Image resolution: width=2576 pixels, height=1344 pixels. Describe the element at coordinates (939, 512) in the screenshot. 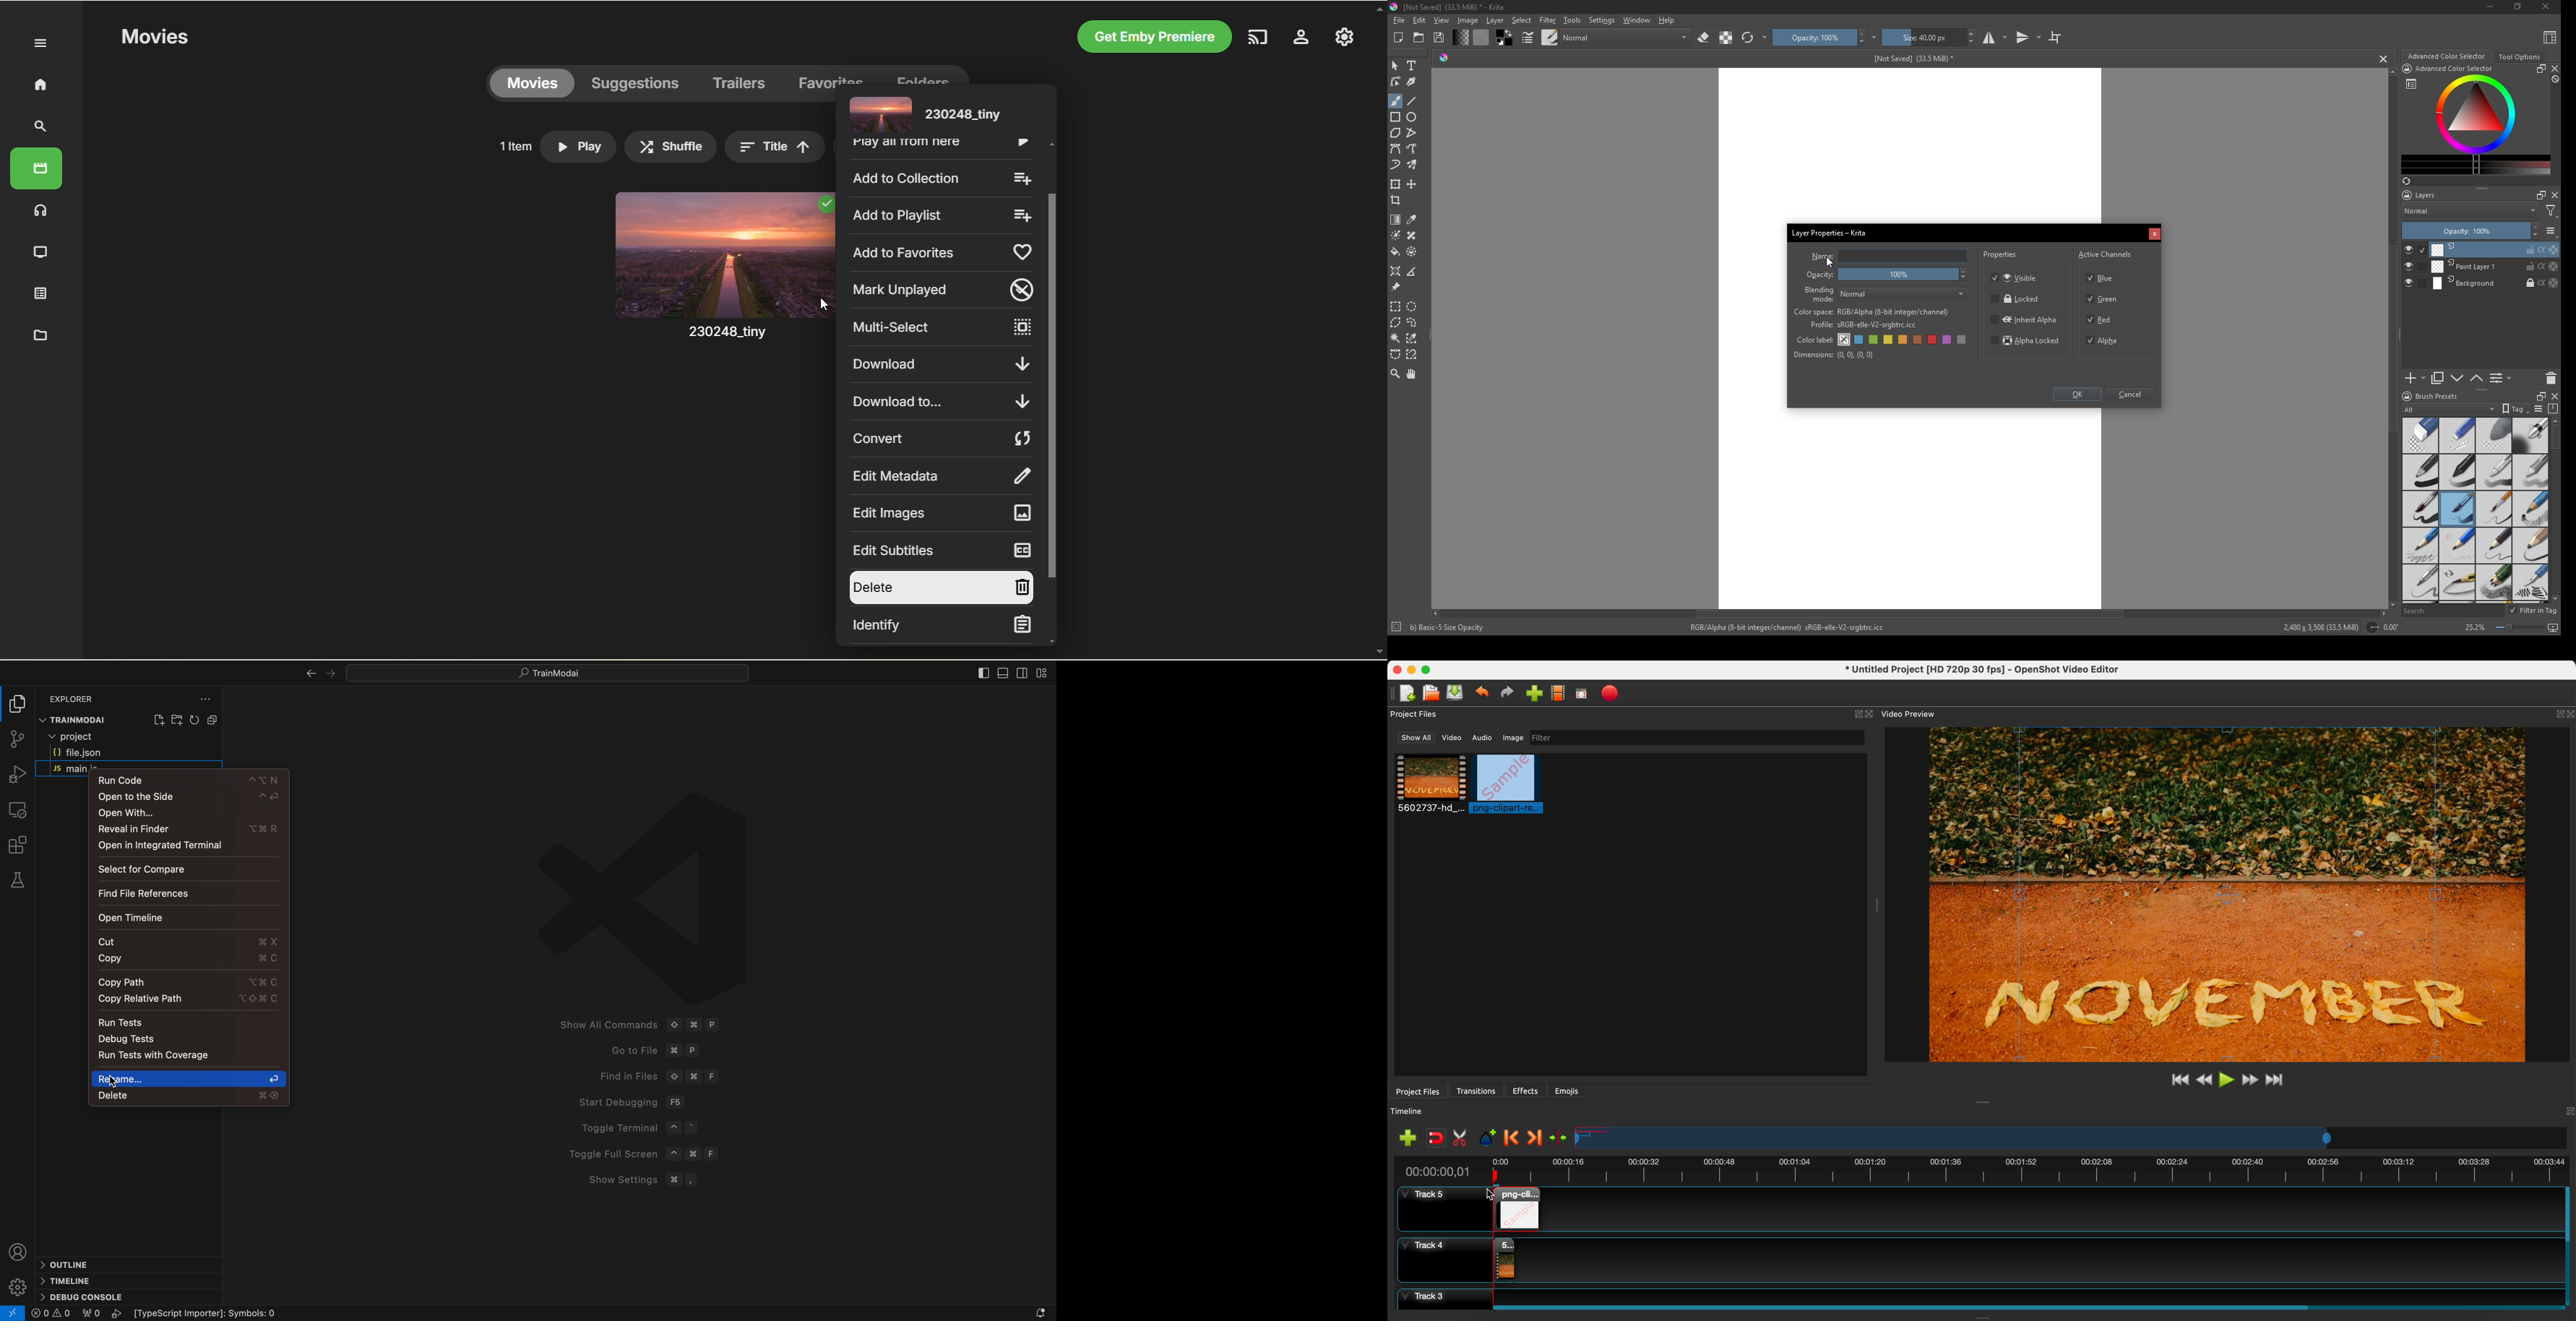

I see `edit images` at that location.